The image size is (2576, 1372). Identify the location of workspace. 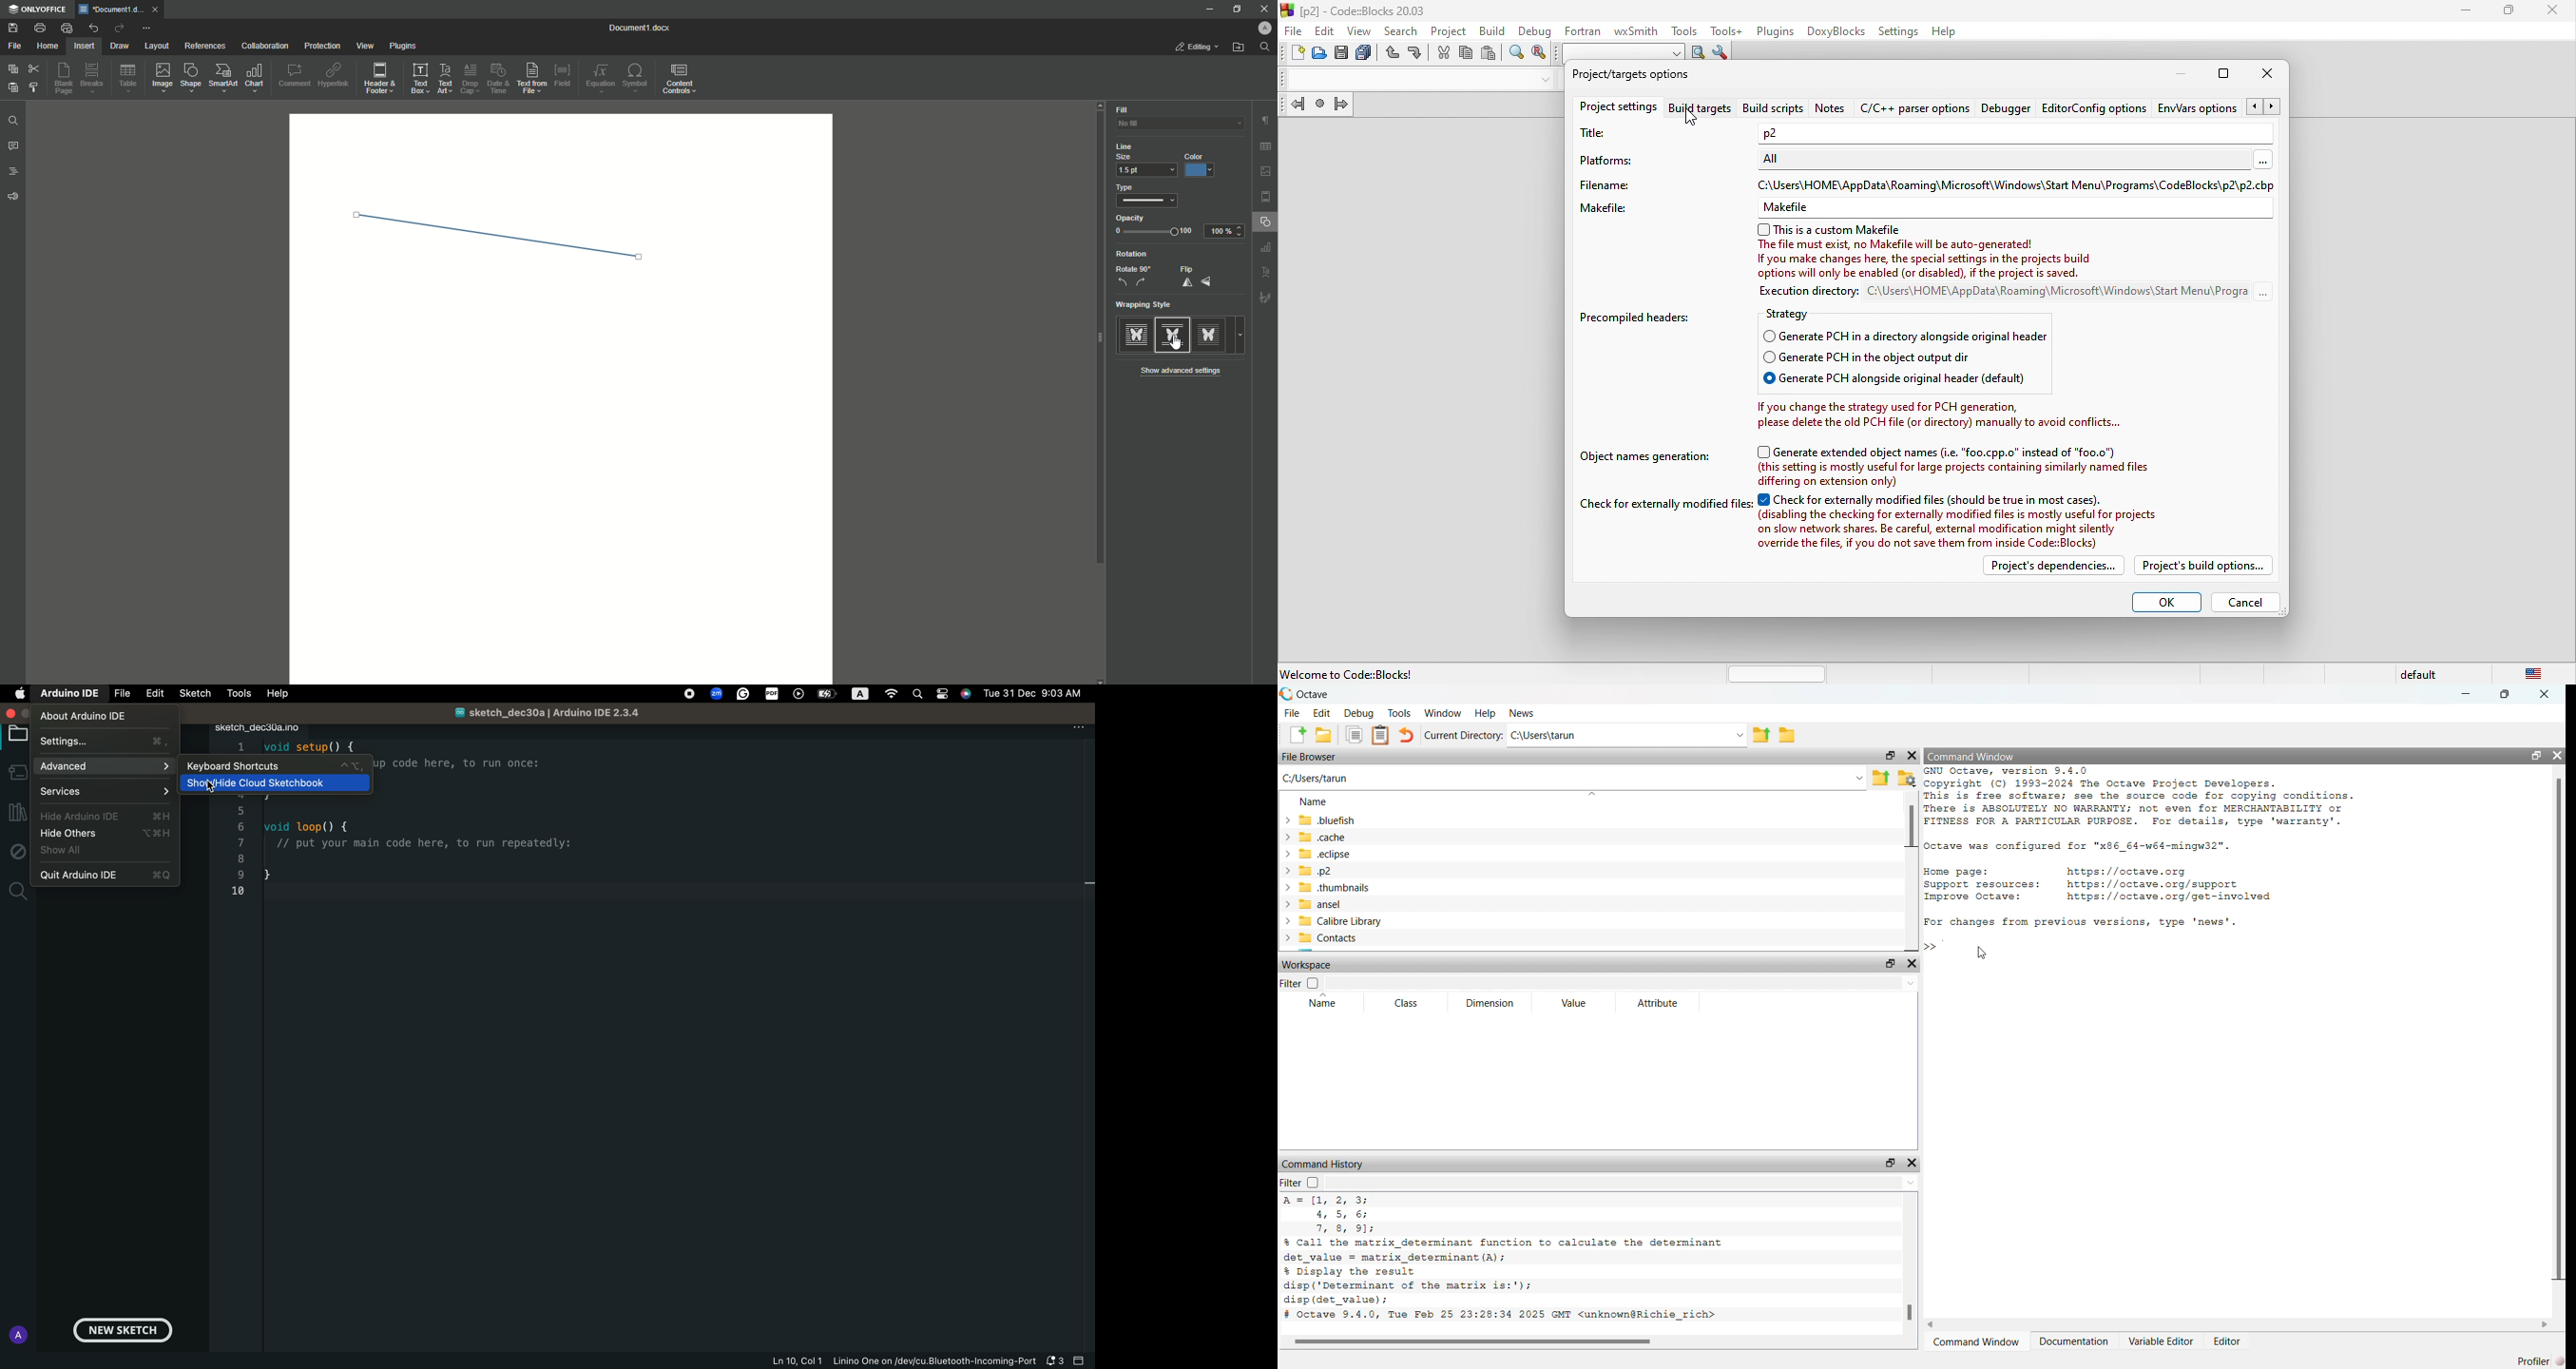
(1308, 966).